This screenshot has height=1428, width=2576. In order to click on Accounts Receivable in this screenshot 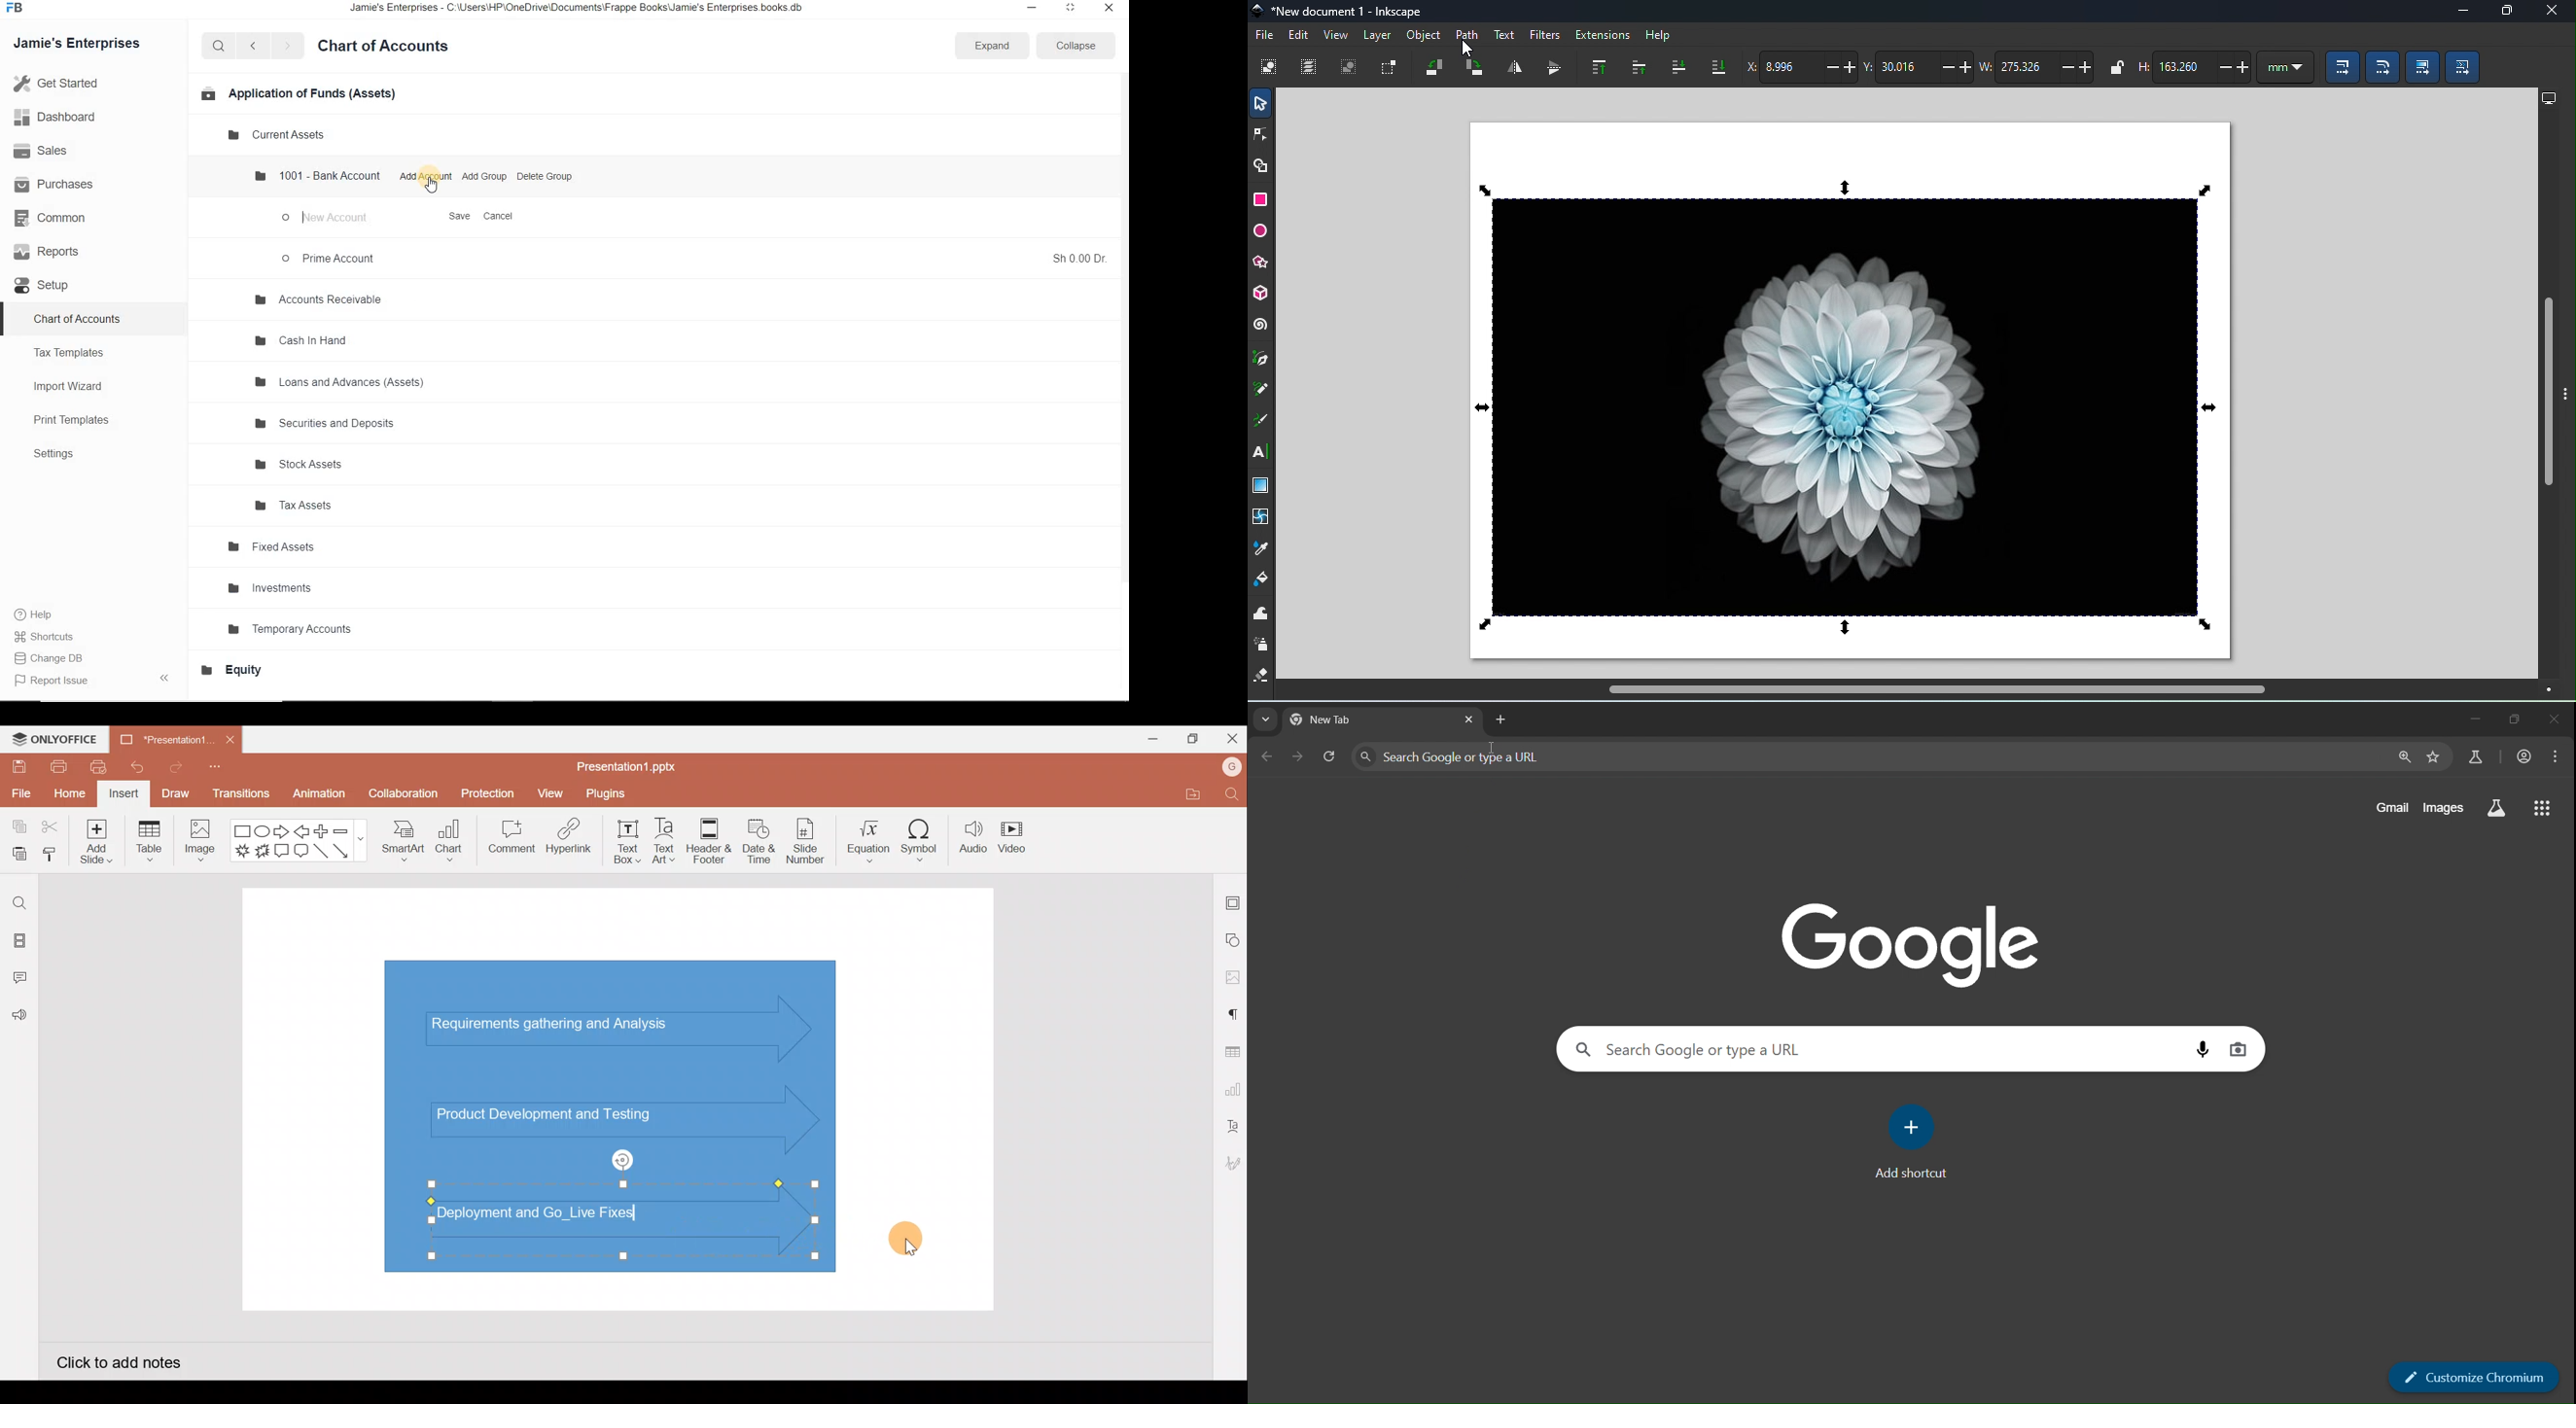, I will do `click(317, 301)`.